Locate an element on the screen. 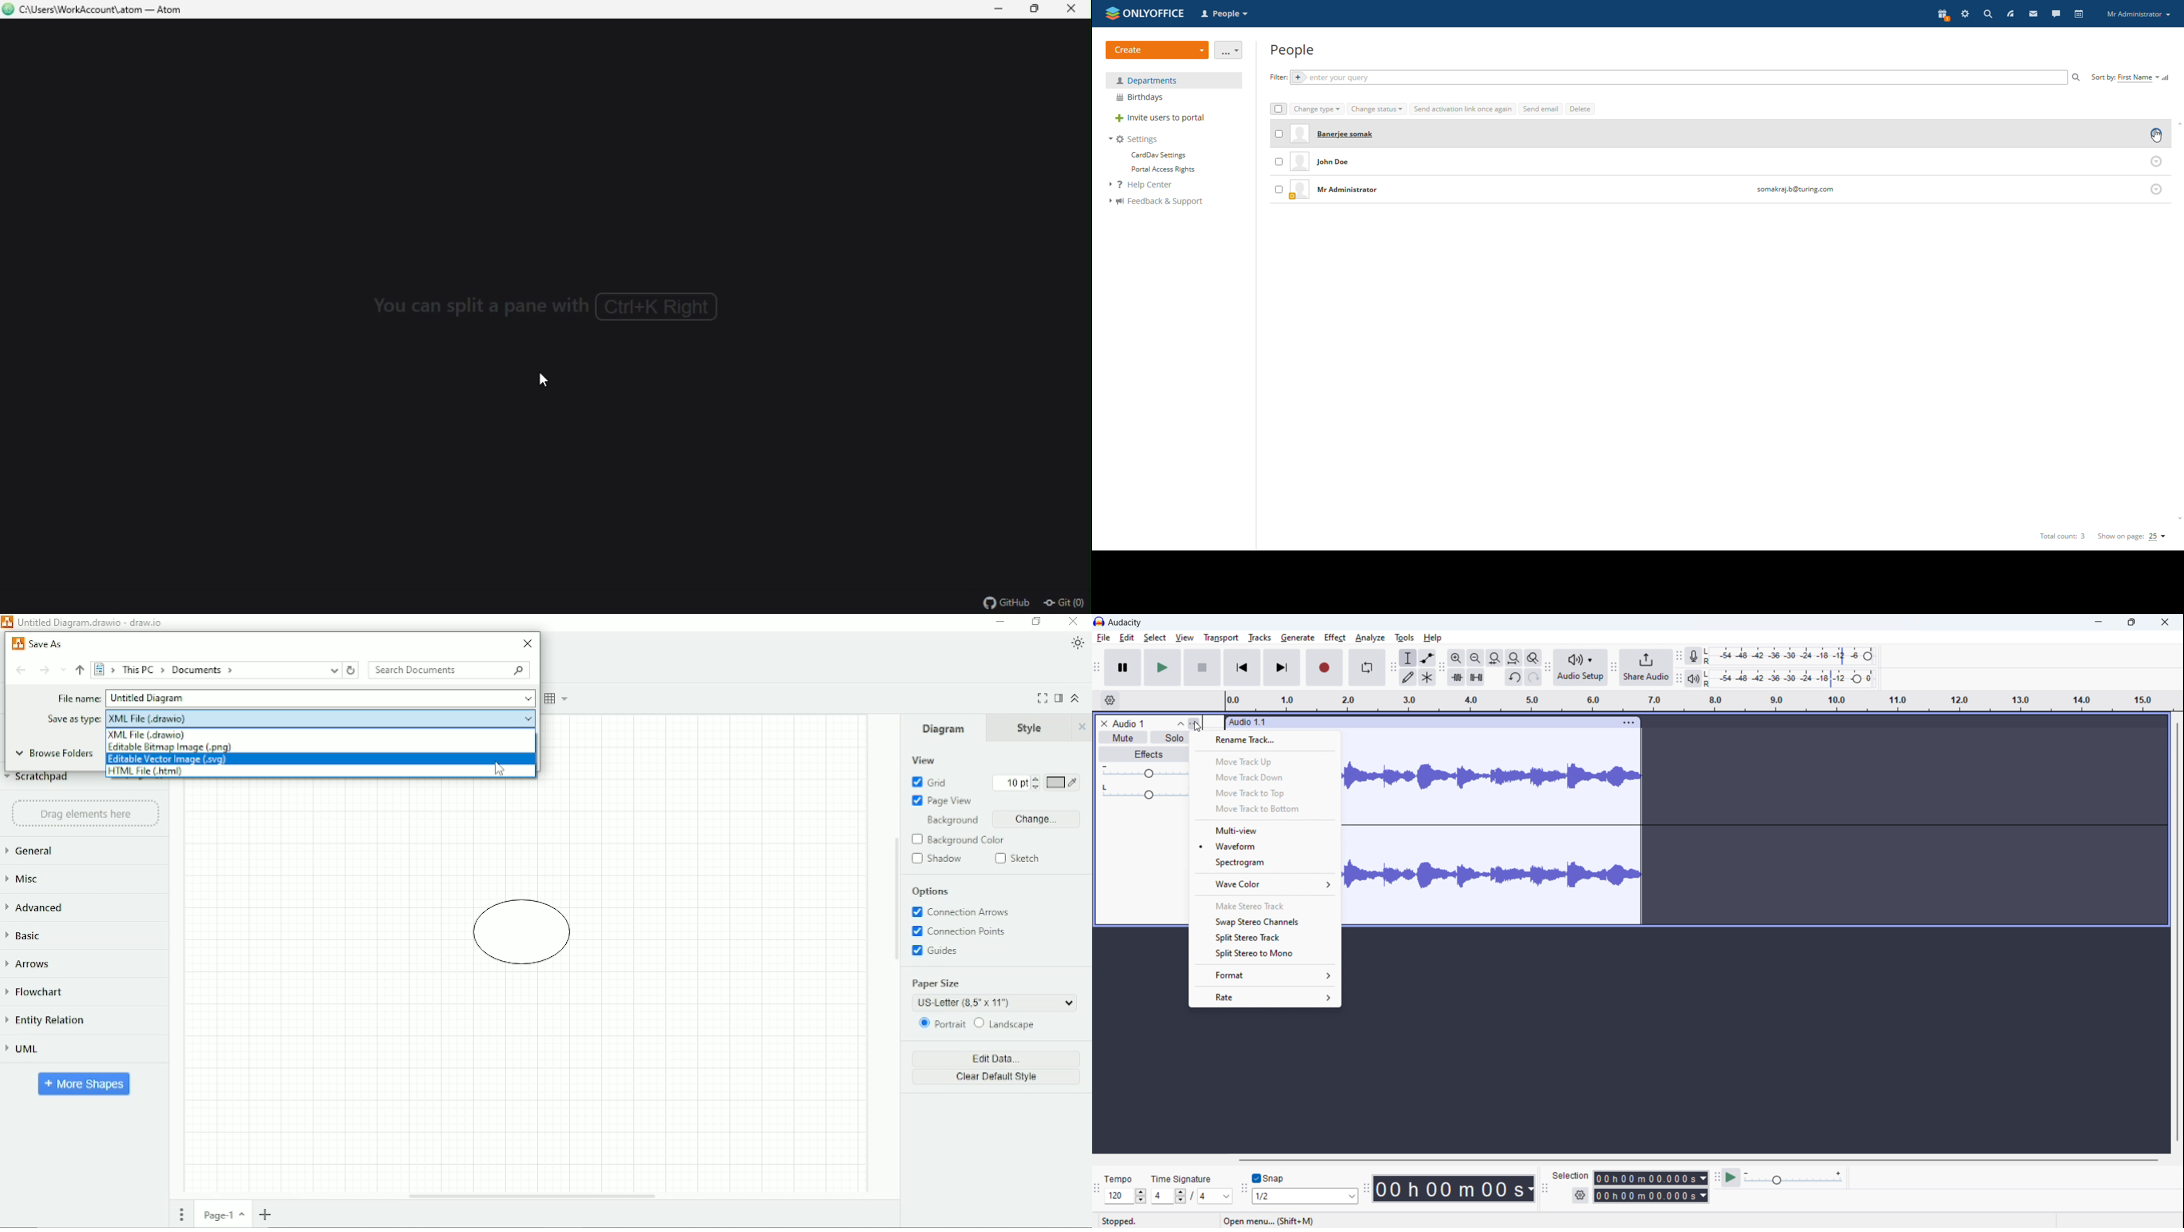 This screenshot has height=1232, width=2184. Background Color is located at coordinates (957, 840).